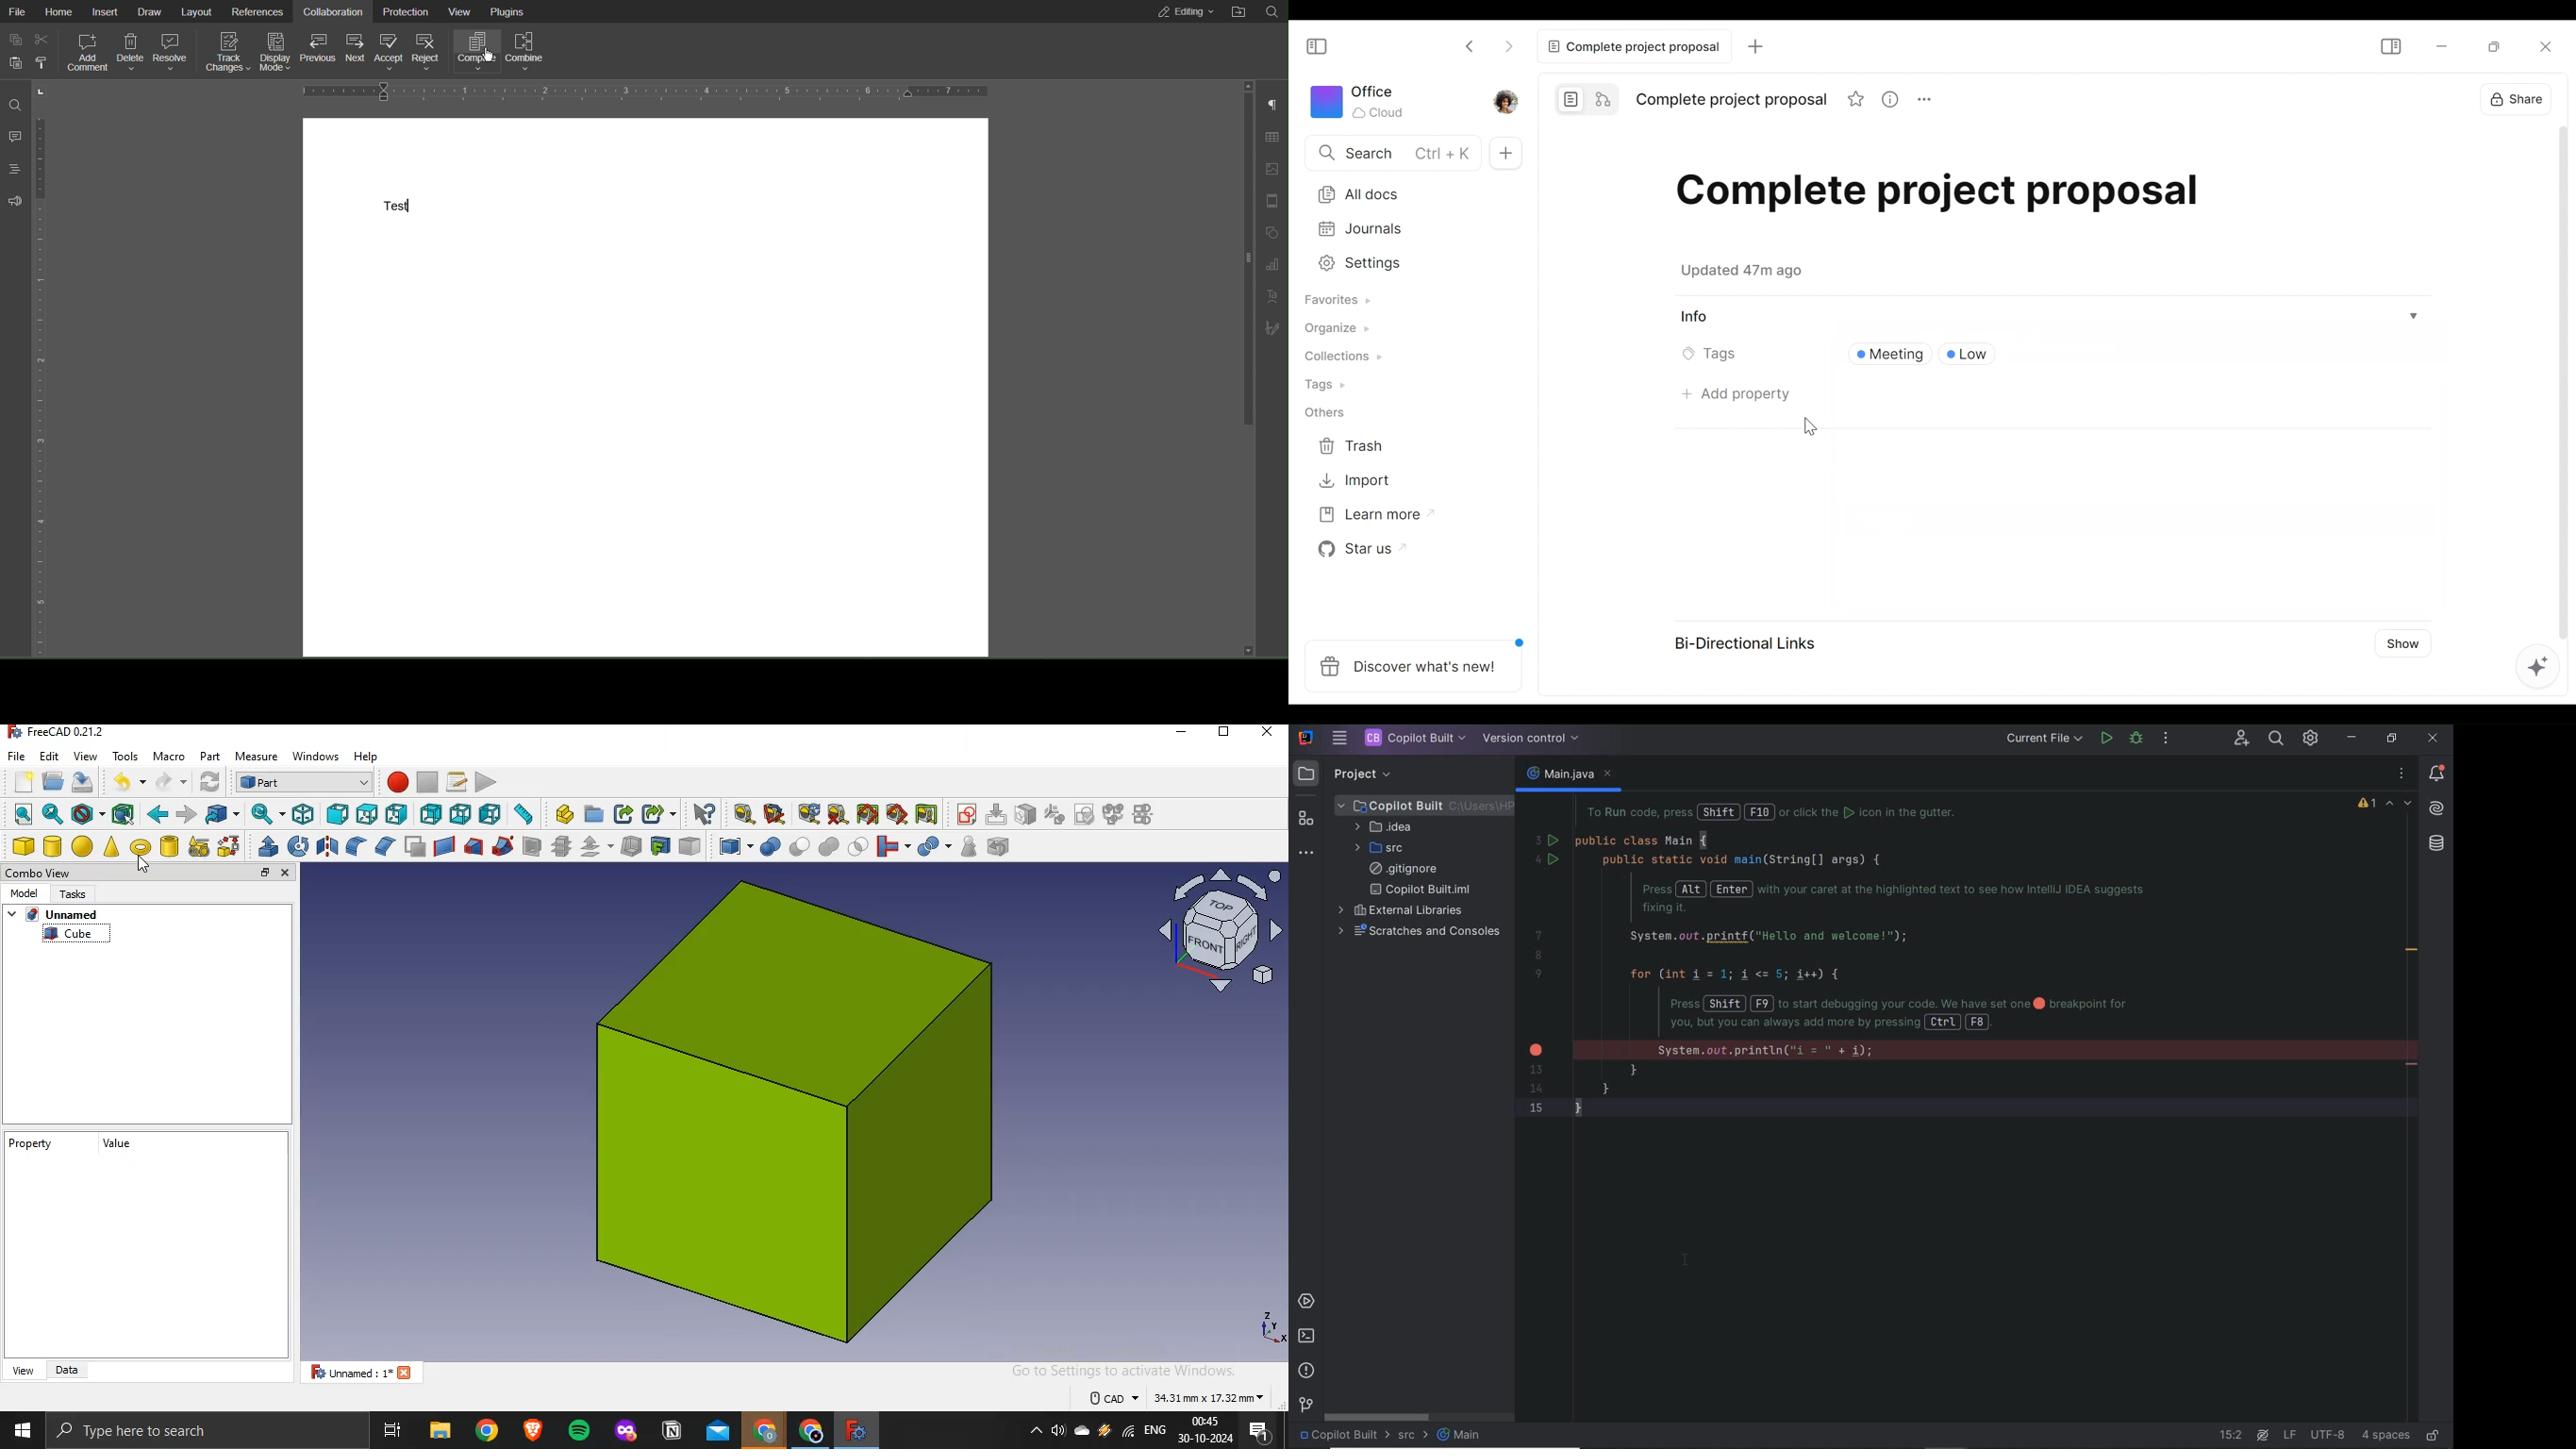  Describe the element at coordinates (158, 815) in the screenshot. I see `backward` at that location.